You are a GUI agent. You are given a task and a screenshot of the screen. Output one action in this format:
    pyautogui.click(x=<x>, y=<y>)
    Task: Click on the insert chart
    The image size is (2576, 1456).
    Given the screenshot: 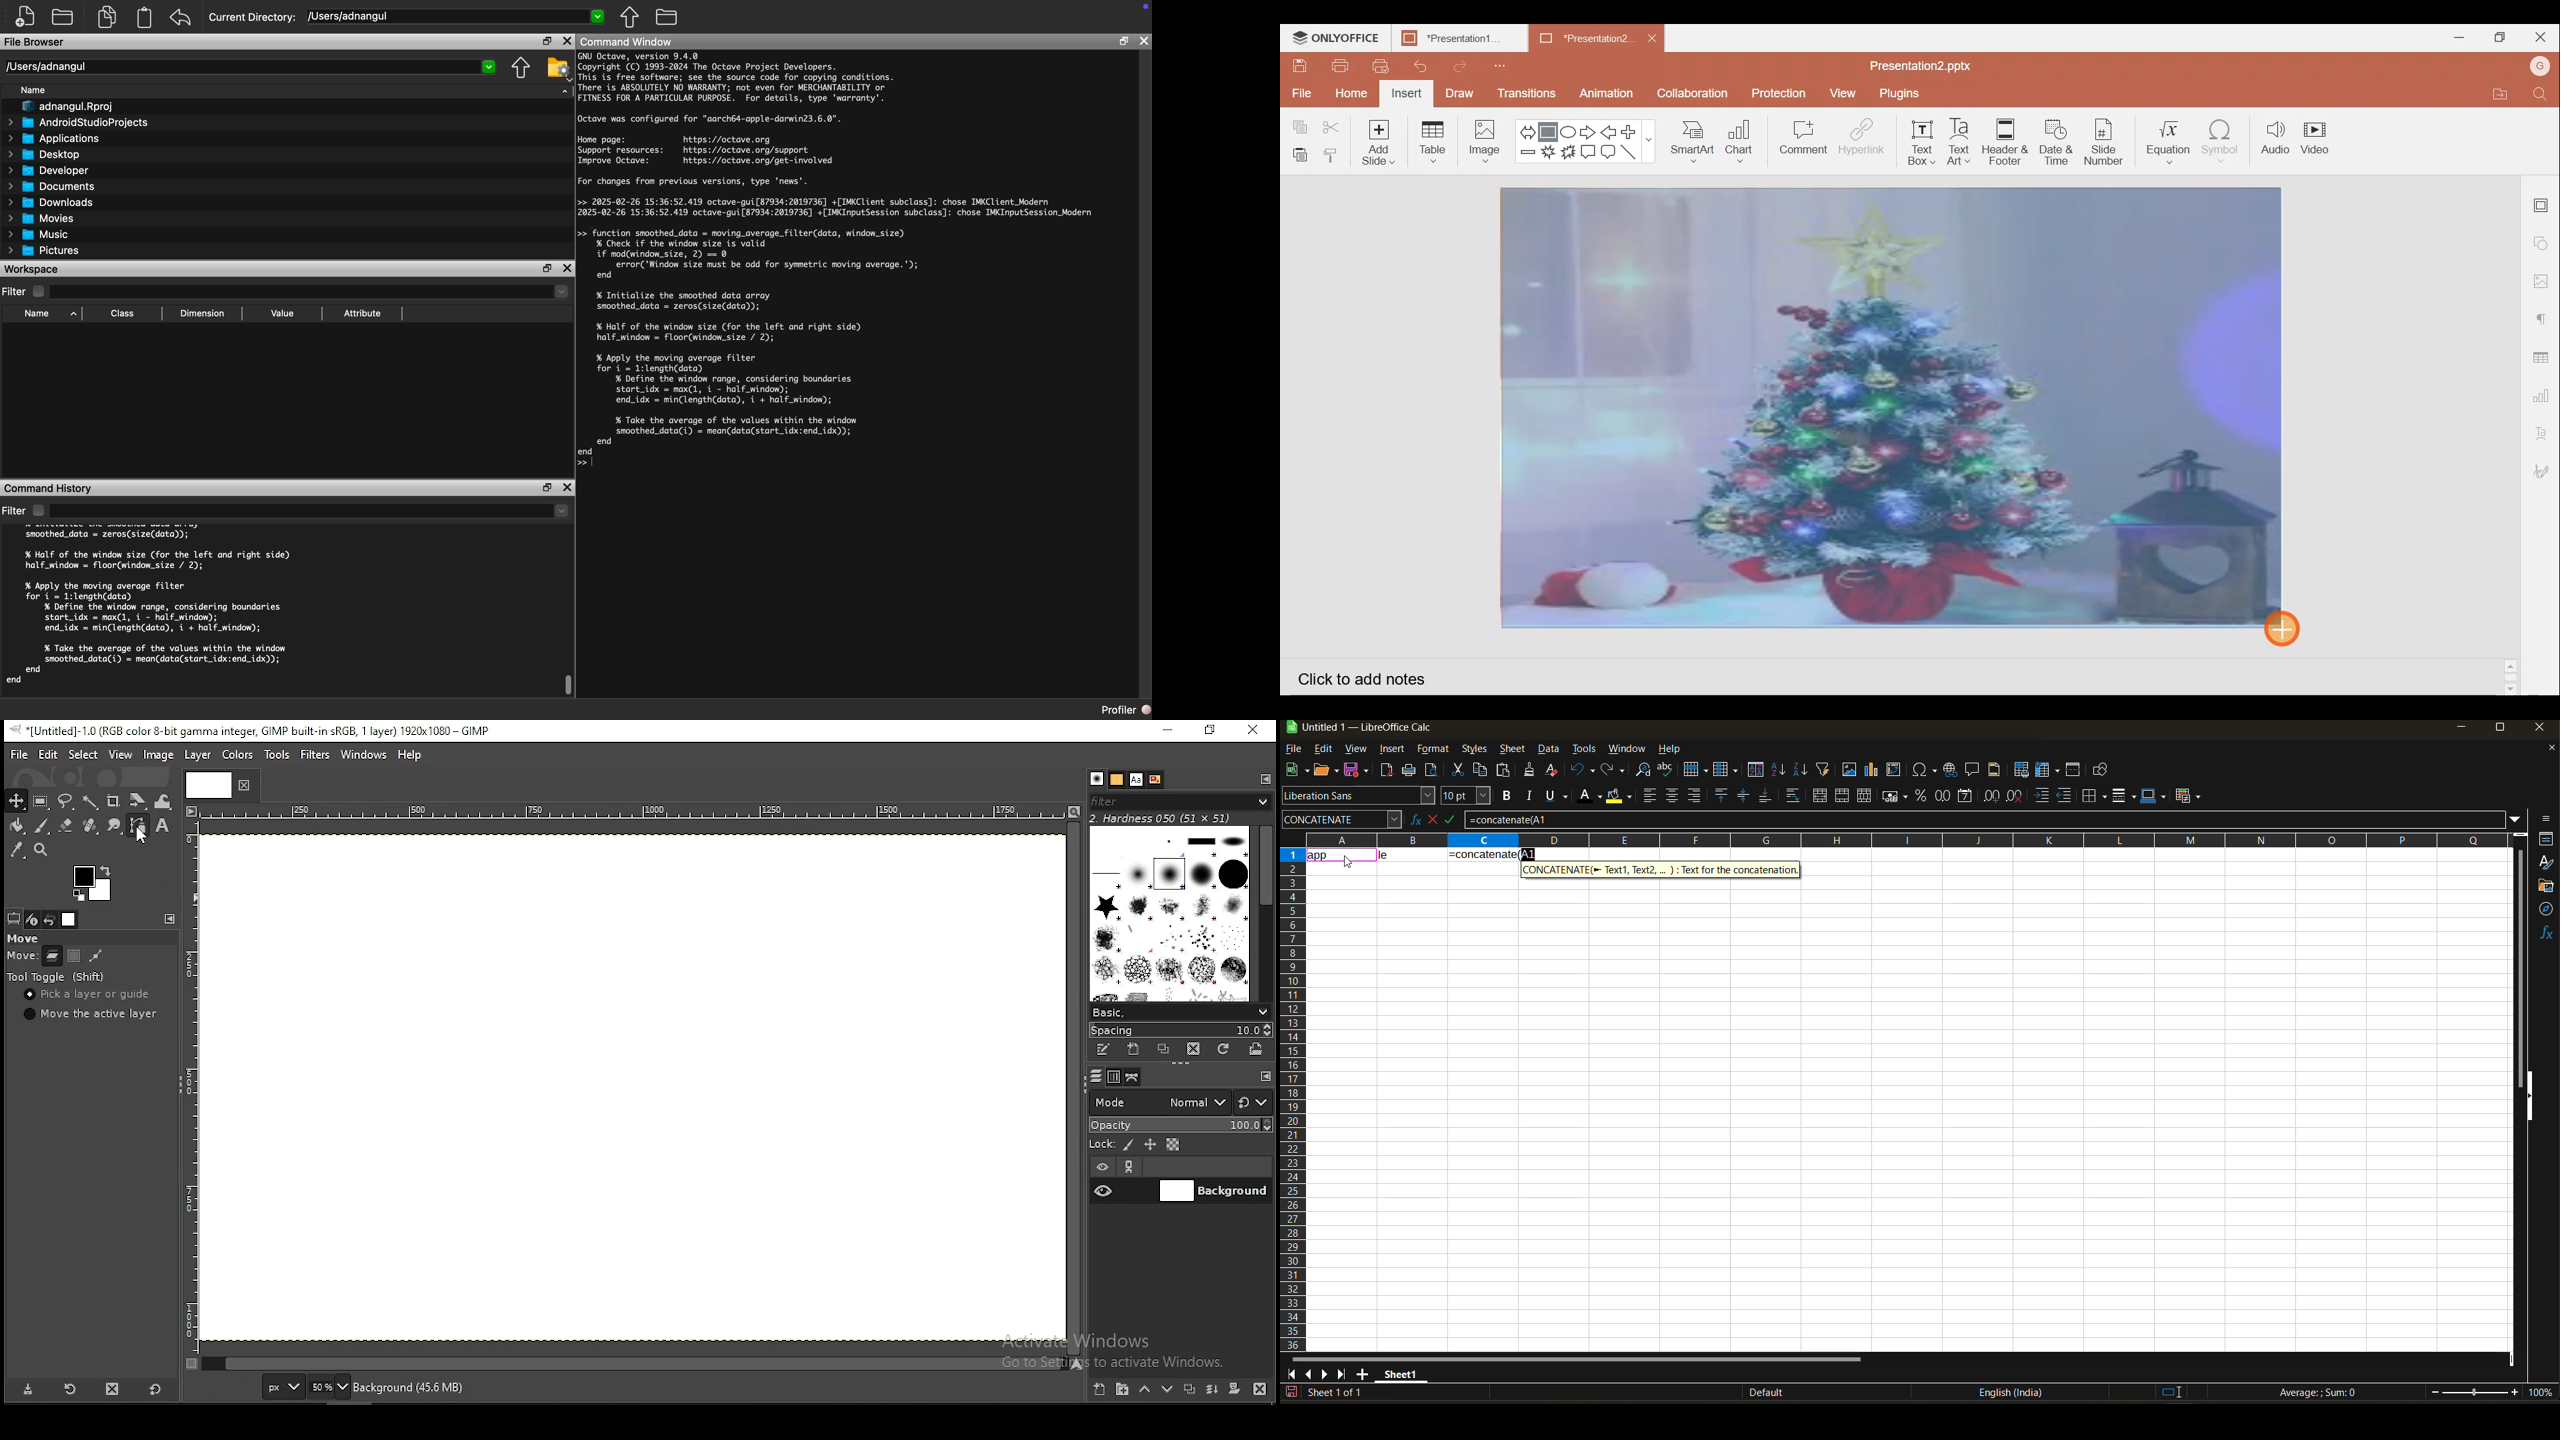 What is the action you would take?
    pyautogui.click(x=1872, y=769)
    